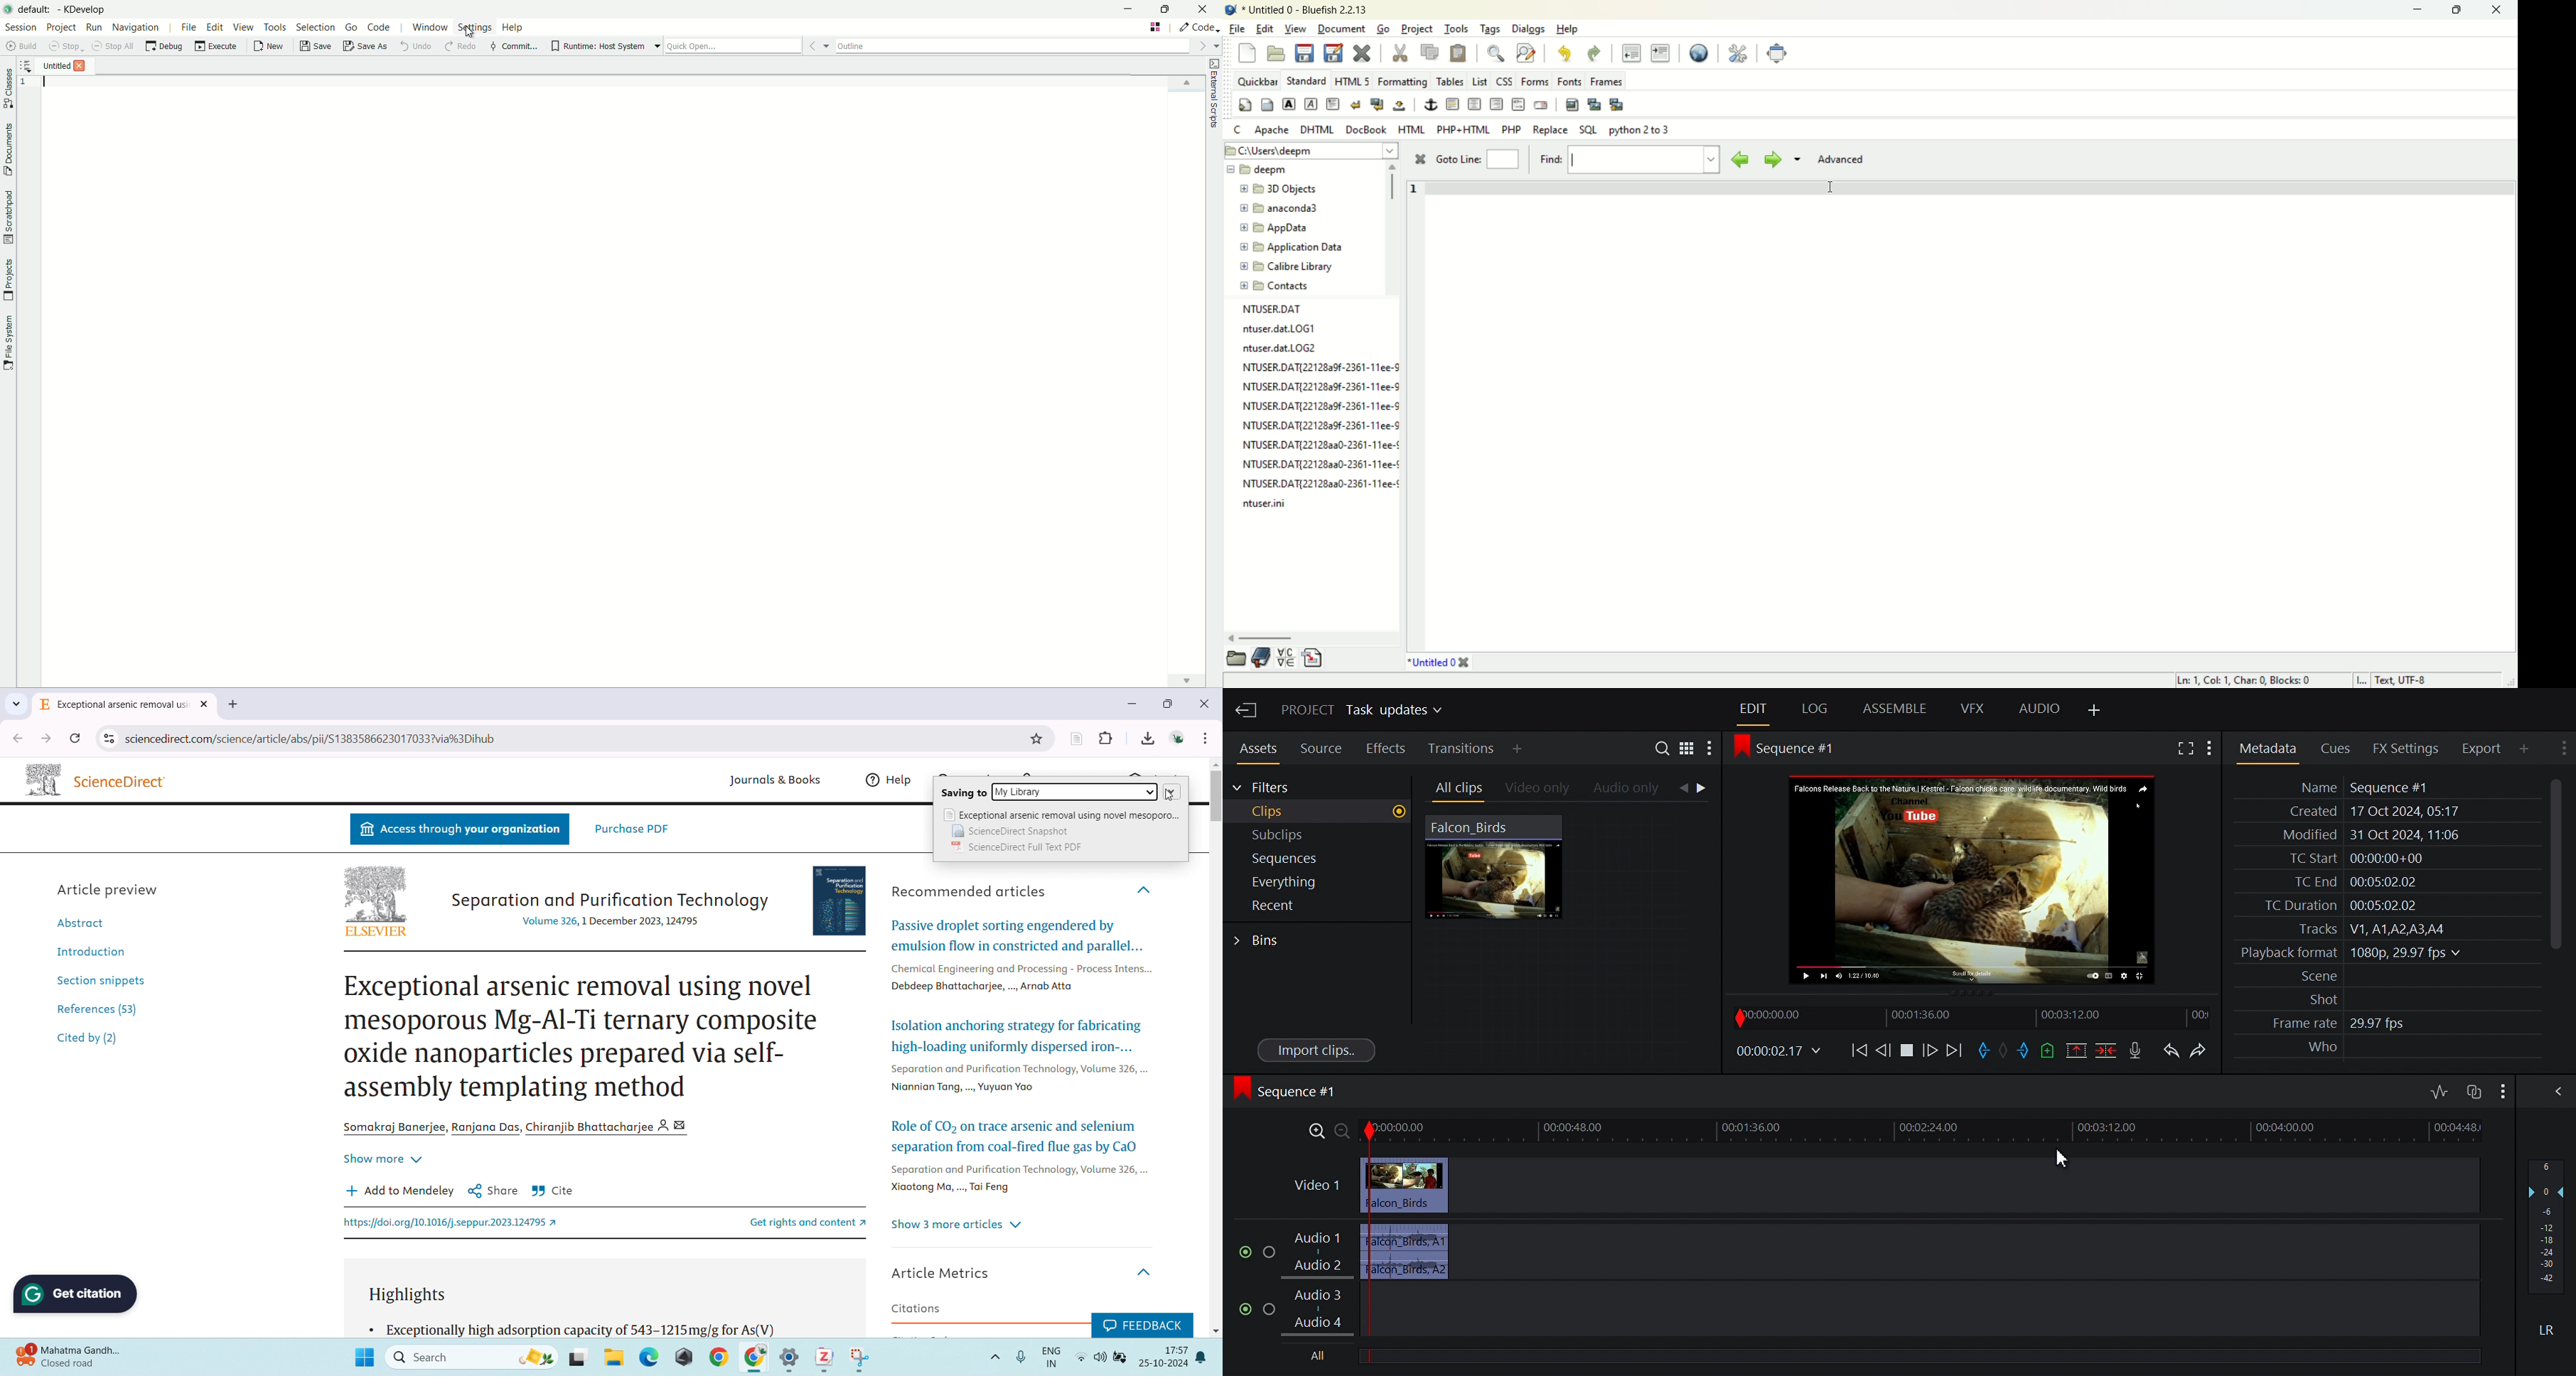  Describe the element at coordinates (1203, 9) in the screenshot. I see `close app` at that location.